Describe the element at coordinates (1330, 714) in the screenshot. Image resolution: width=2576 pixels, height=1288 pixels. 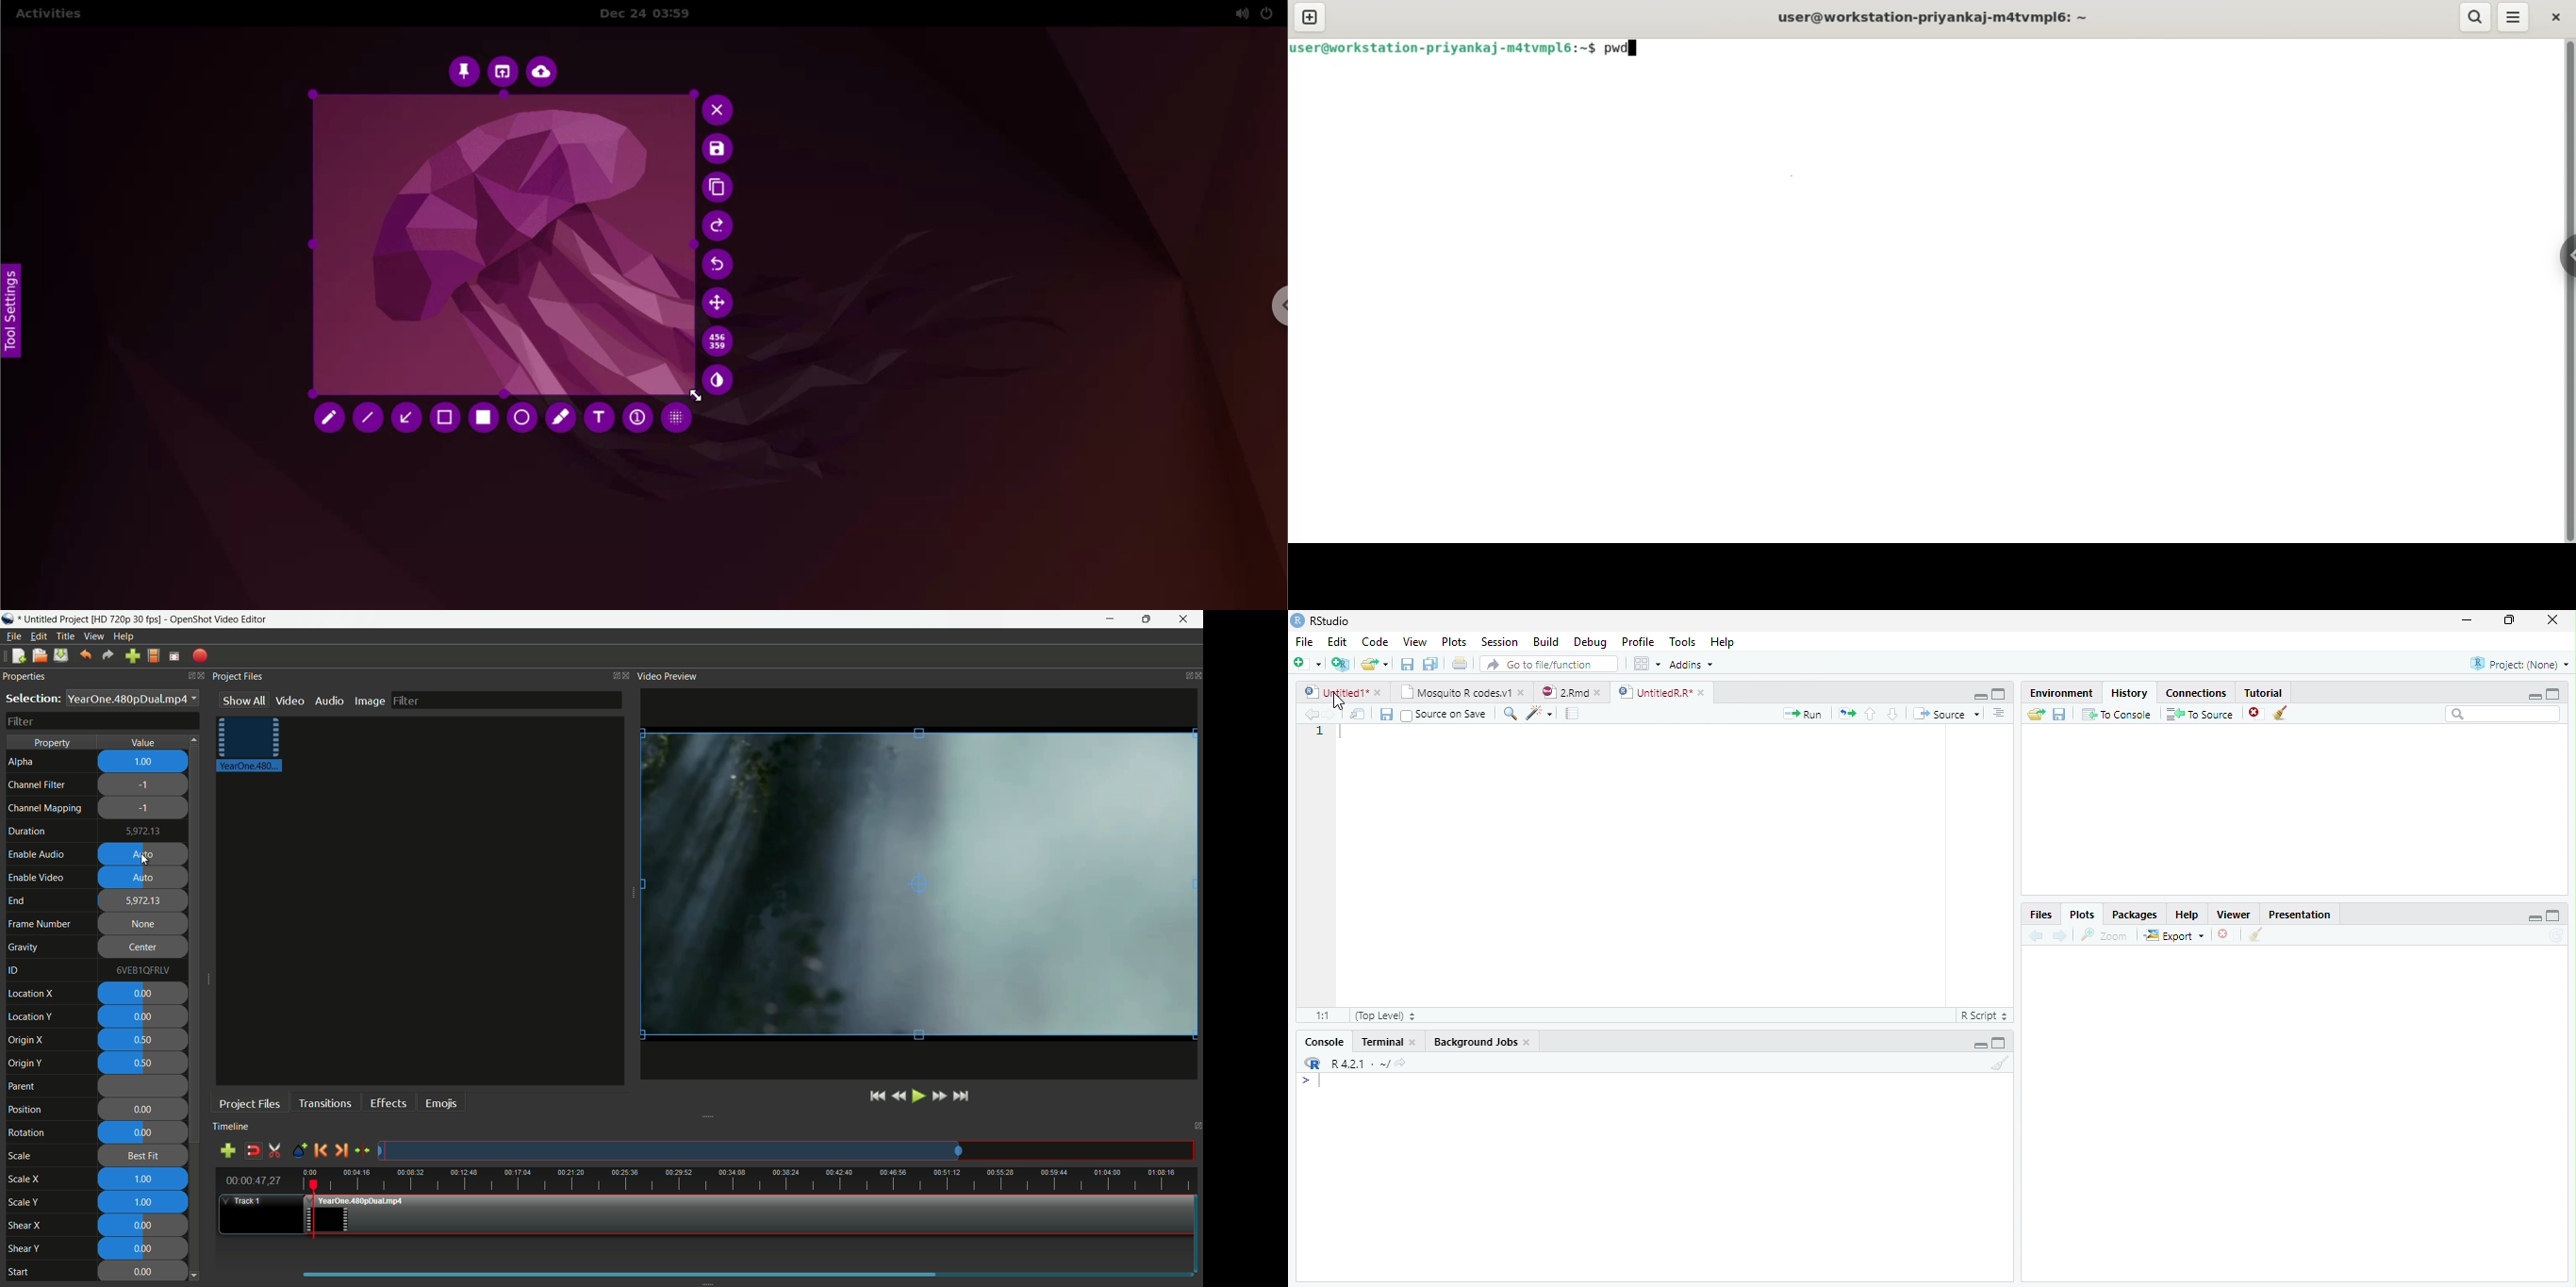
I see `Next` at that location.